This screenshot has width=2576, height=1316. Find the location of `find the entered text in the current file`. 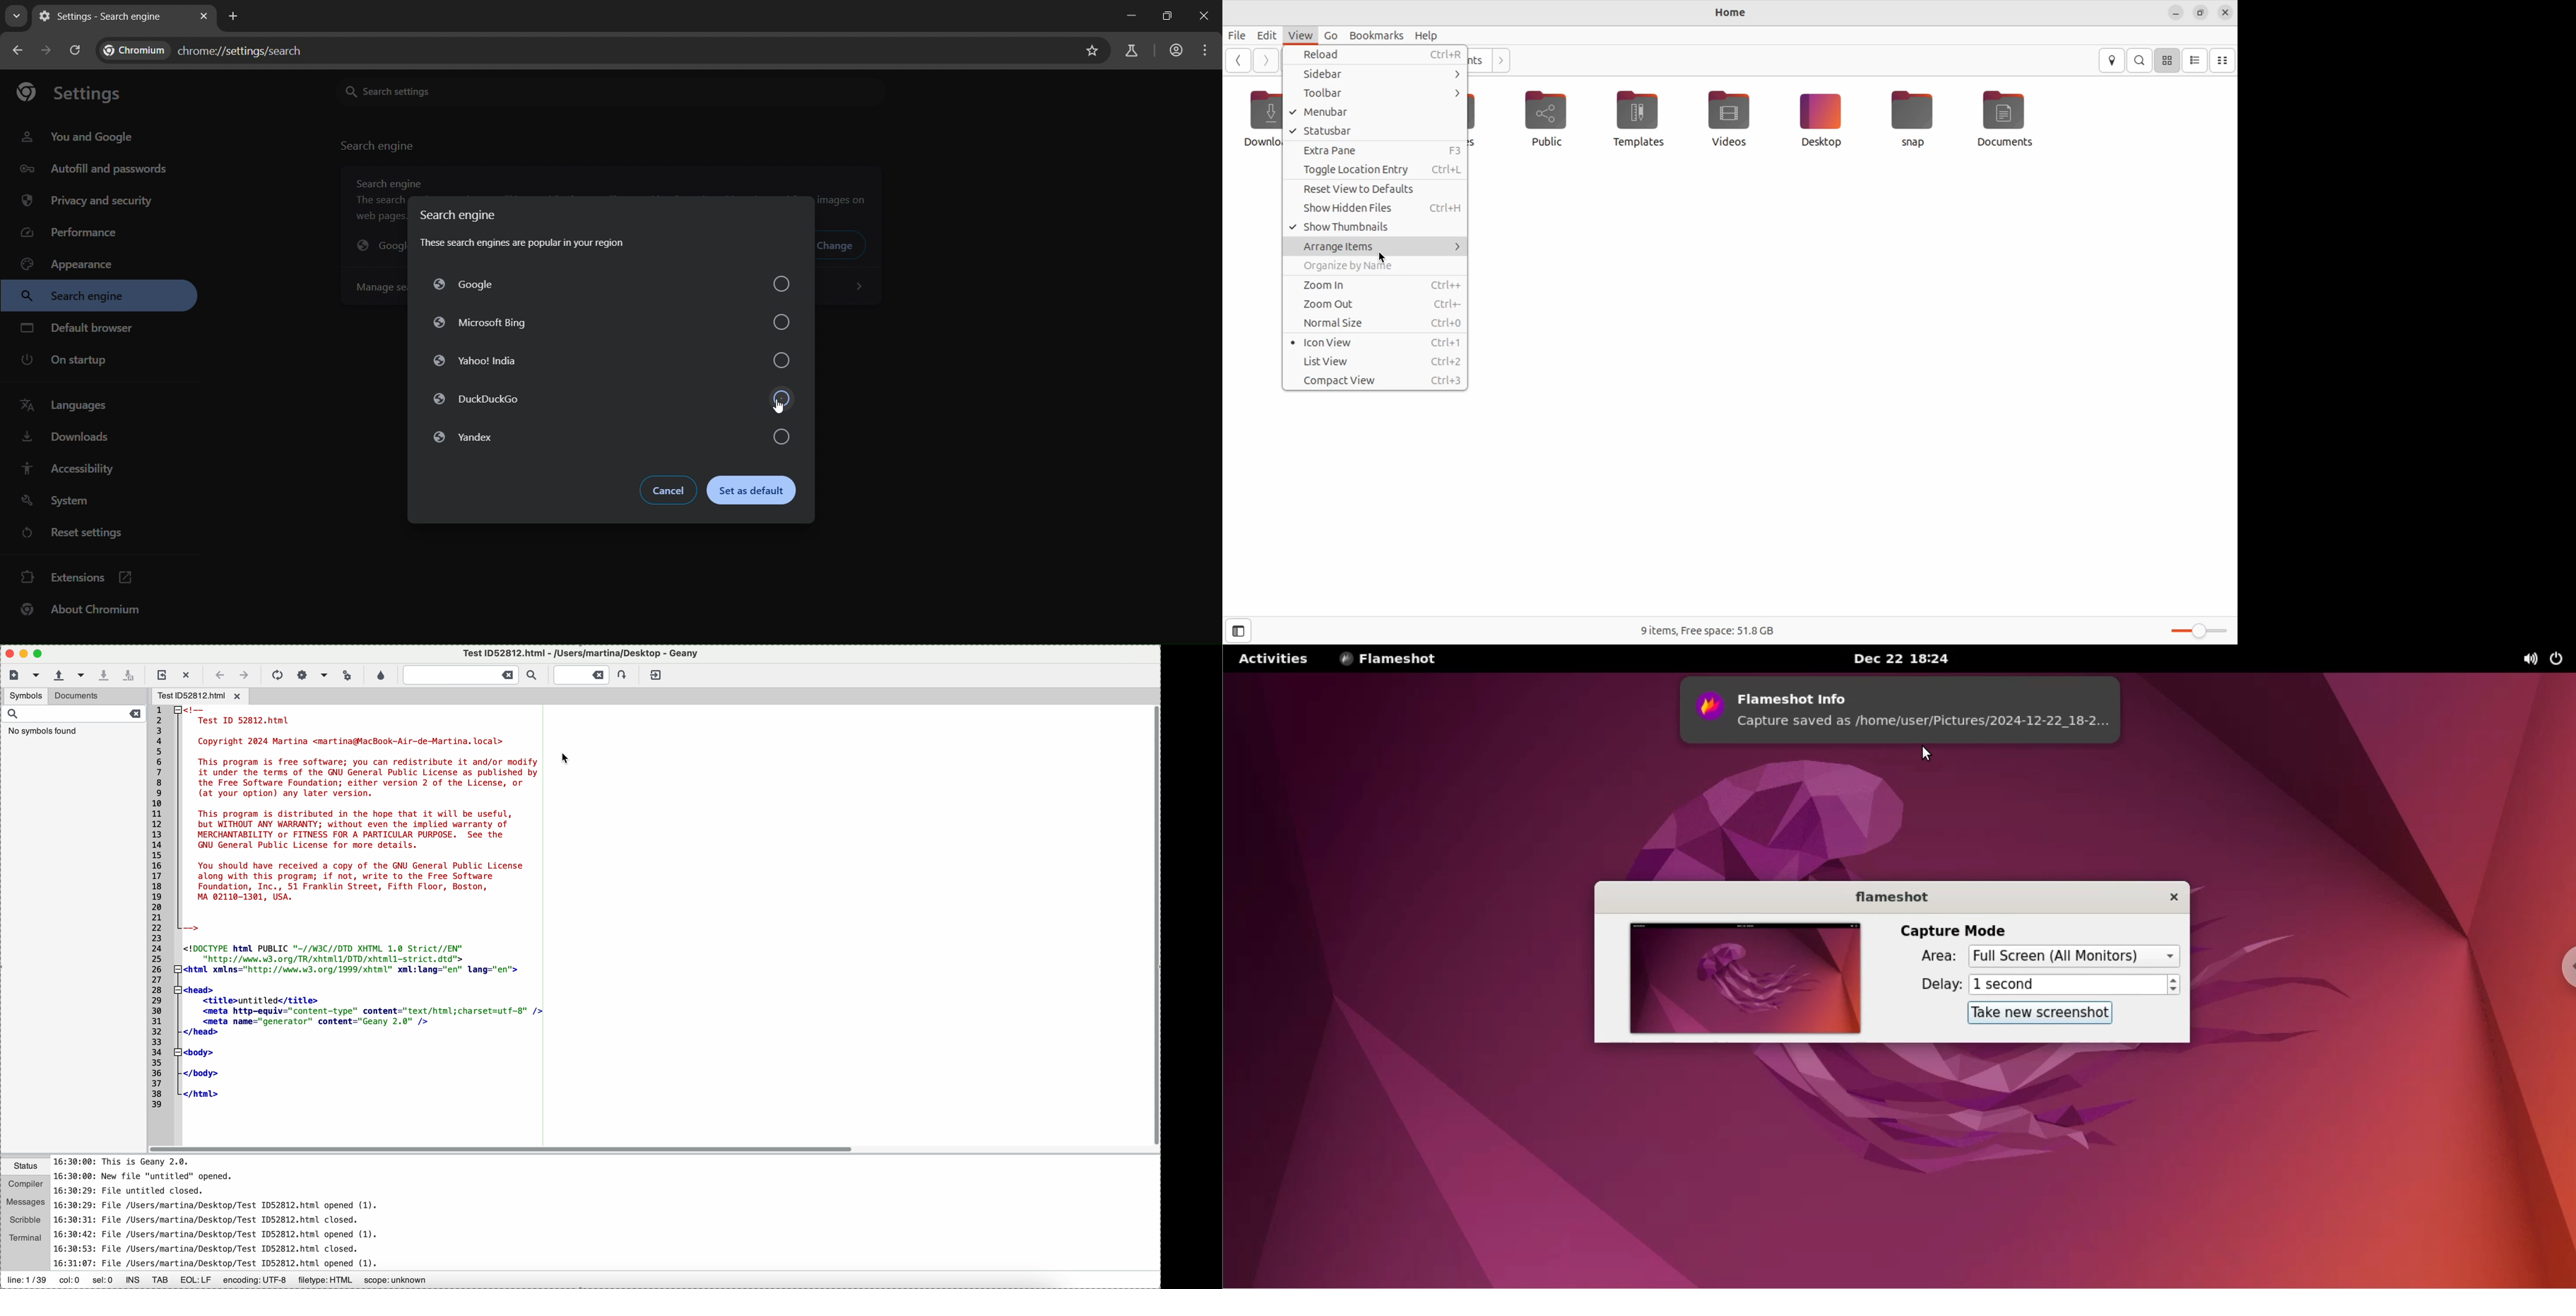

find the entered text in the current file is located at coordinates (469, 675).